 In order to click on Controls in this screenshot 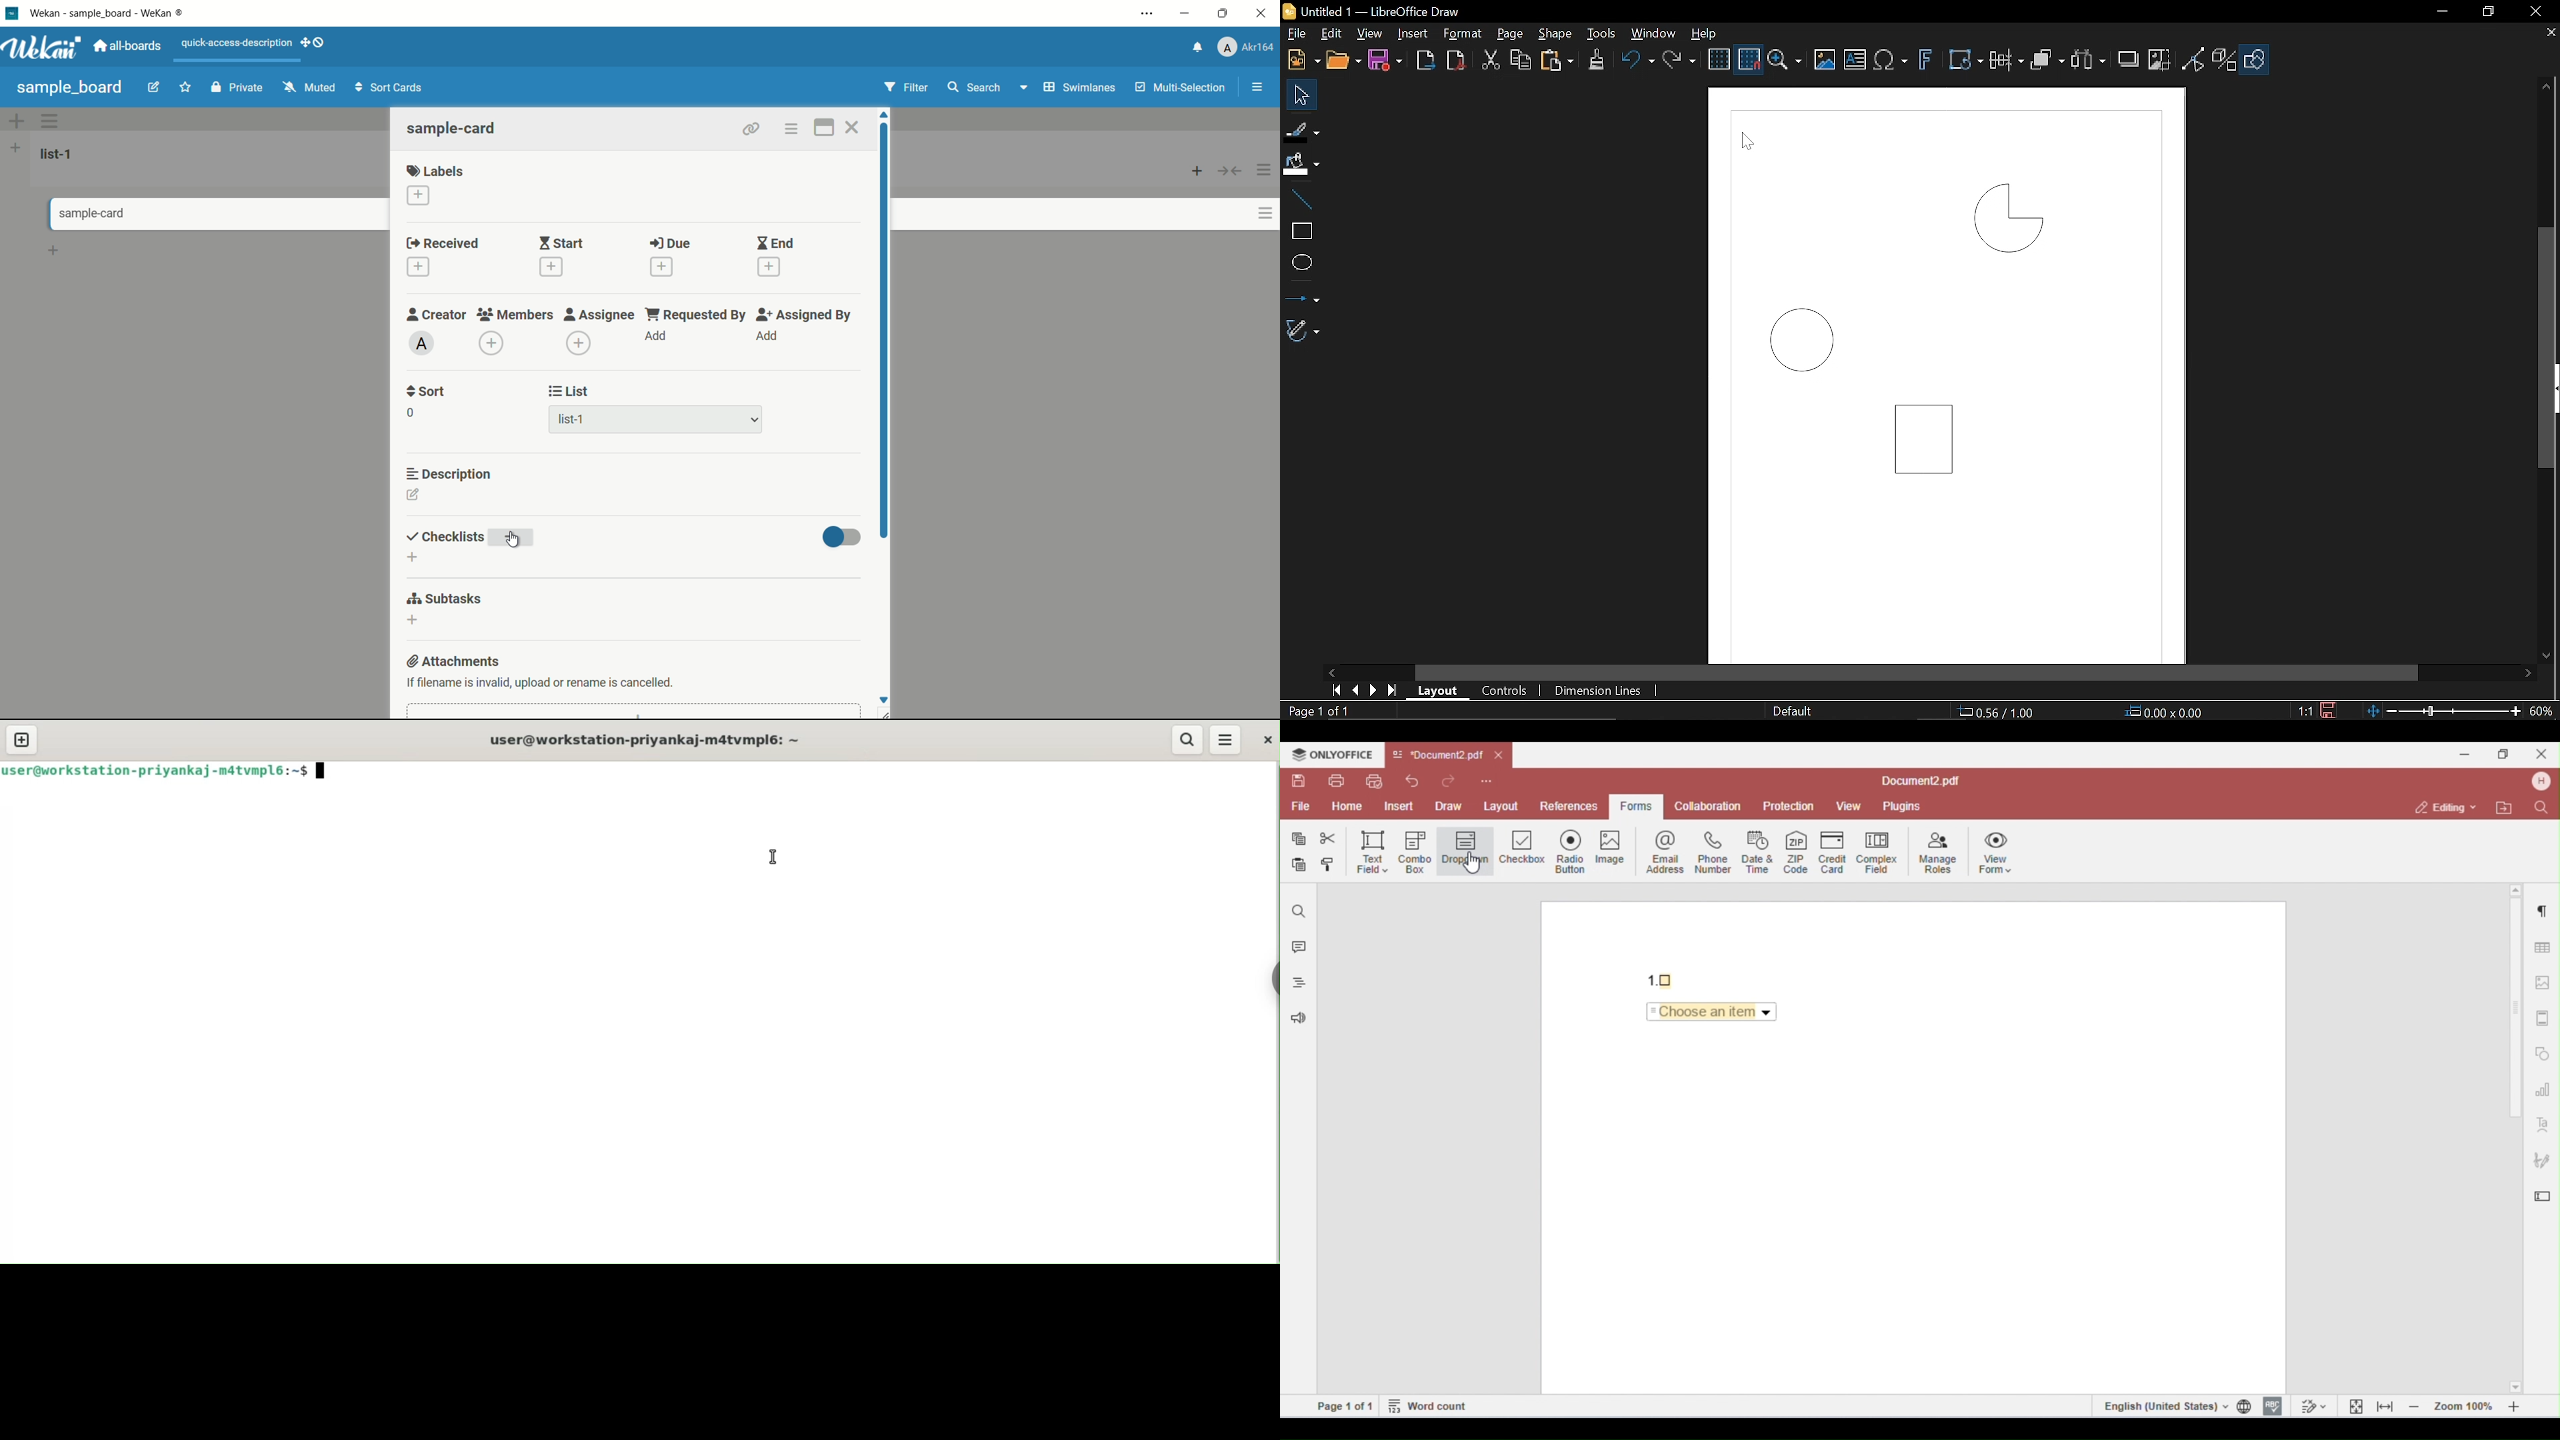, I will do `click(1505, 690)`.